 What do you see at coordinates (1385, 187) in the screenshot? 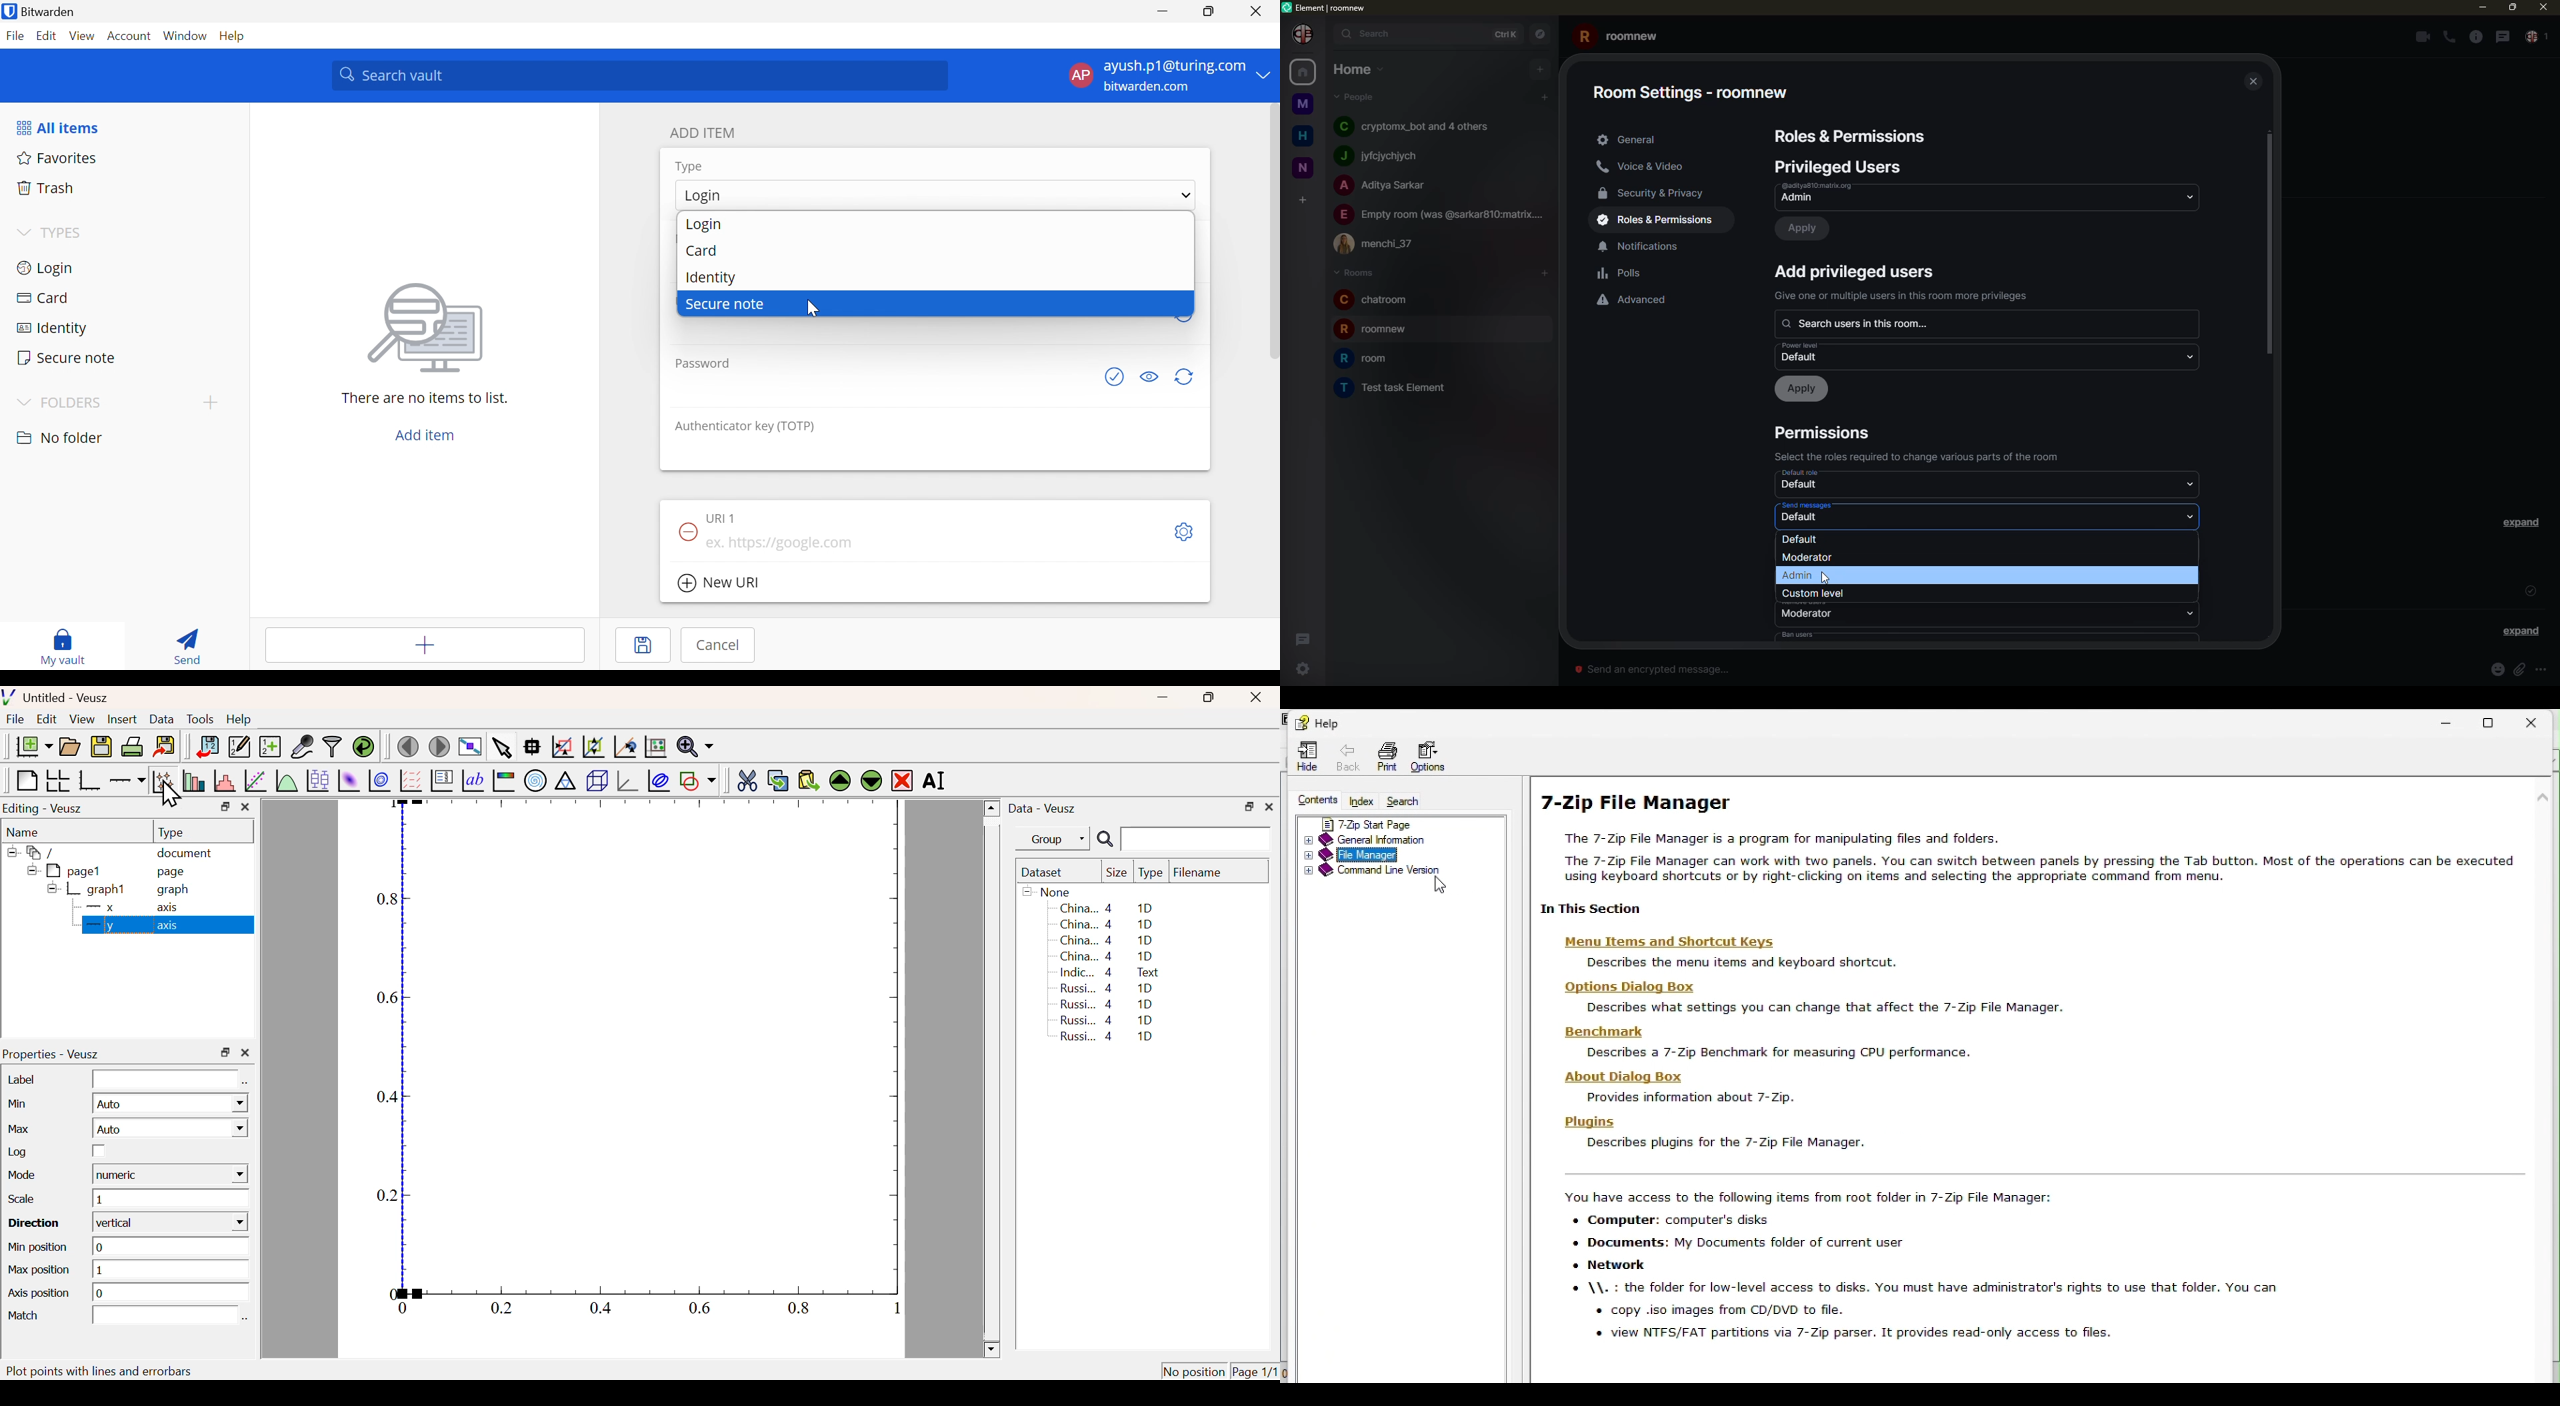
I see `people` at bounding box center [1385, 187].